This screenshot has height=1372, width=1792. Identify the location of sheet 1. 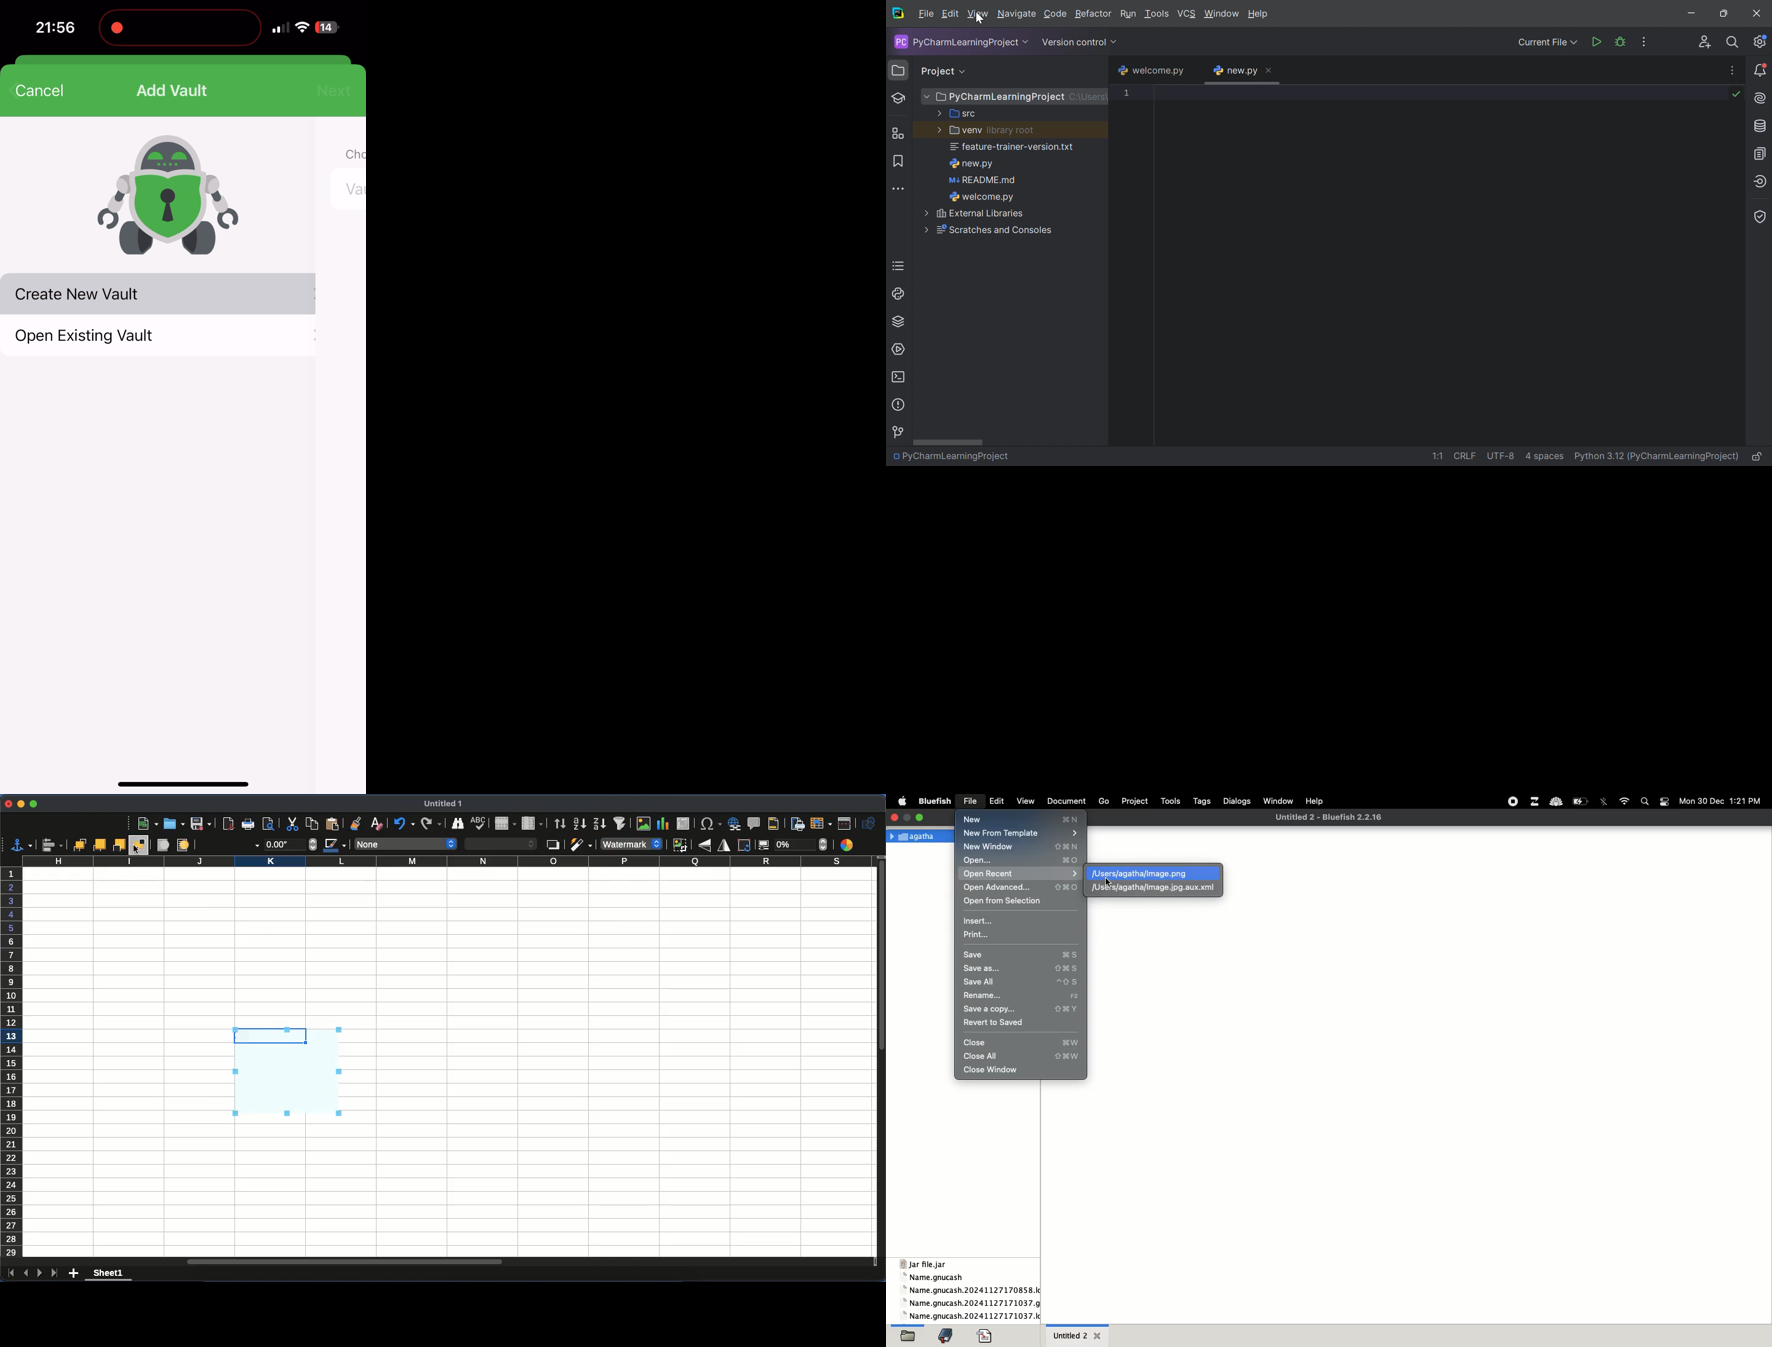
(108, 1275).